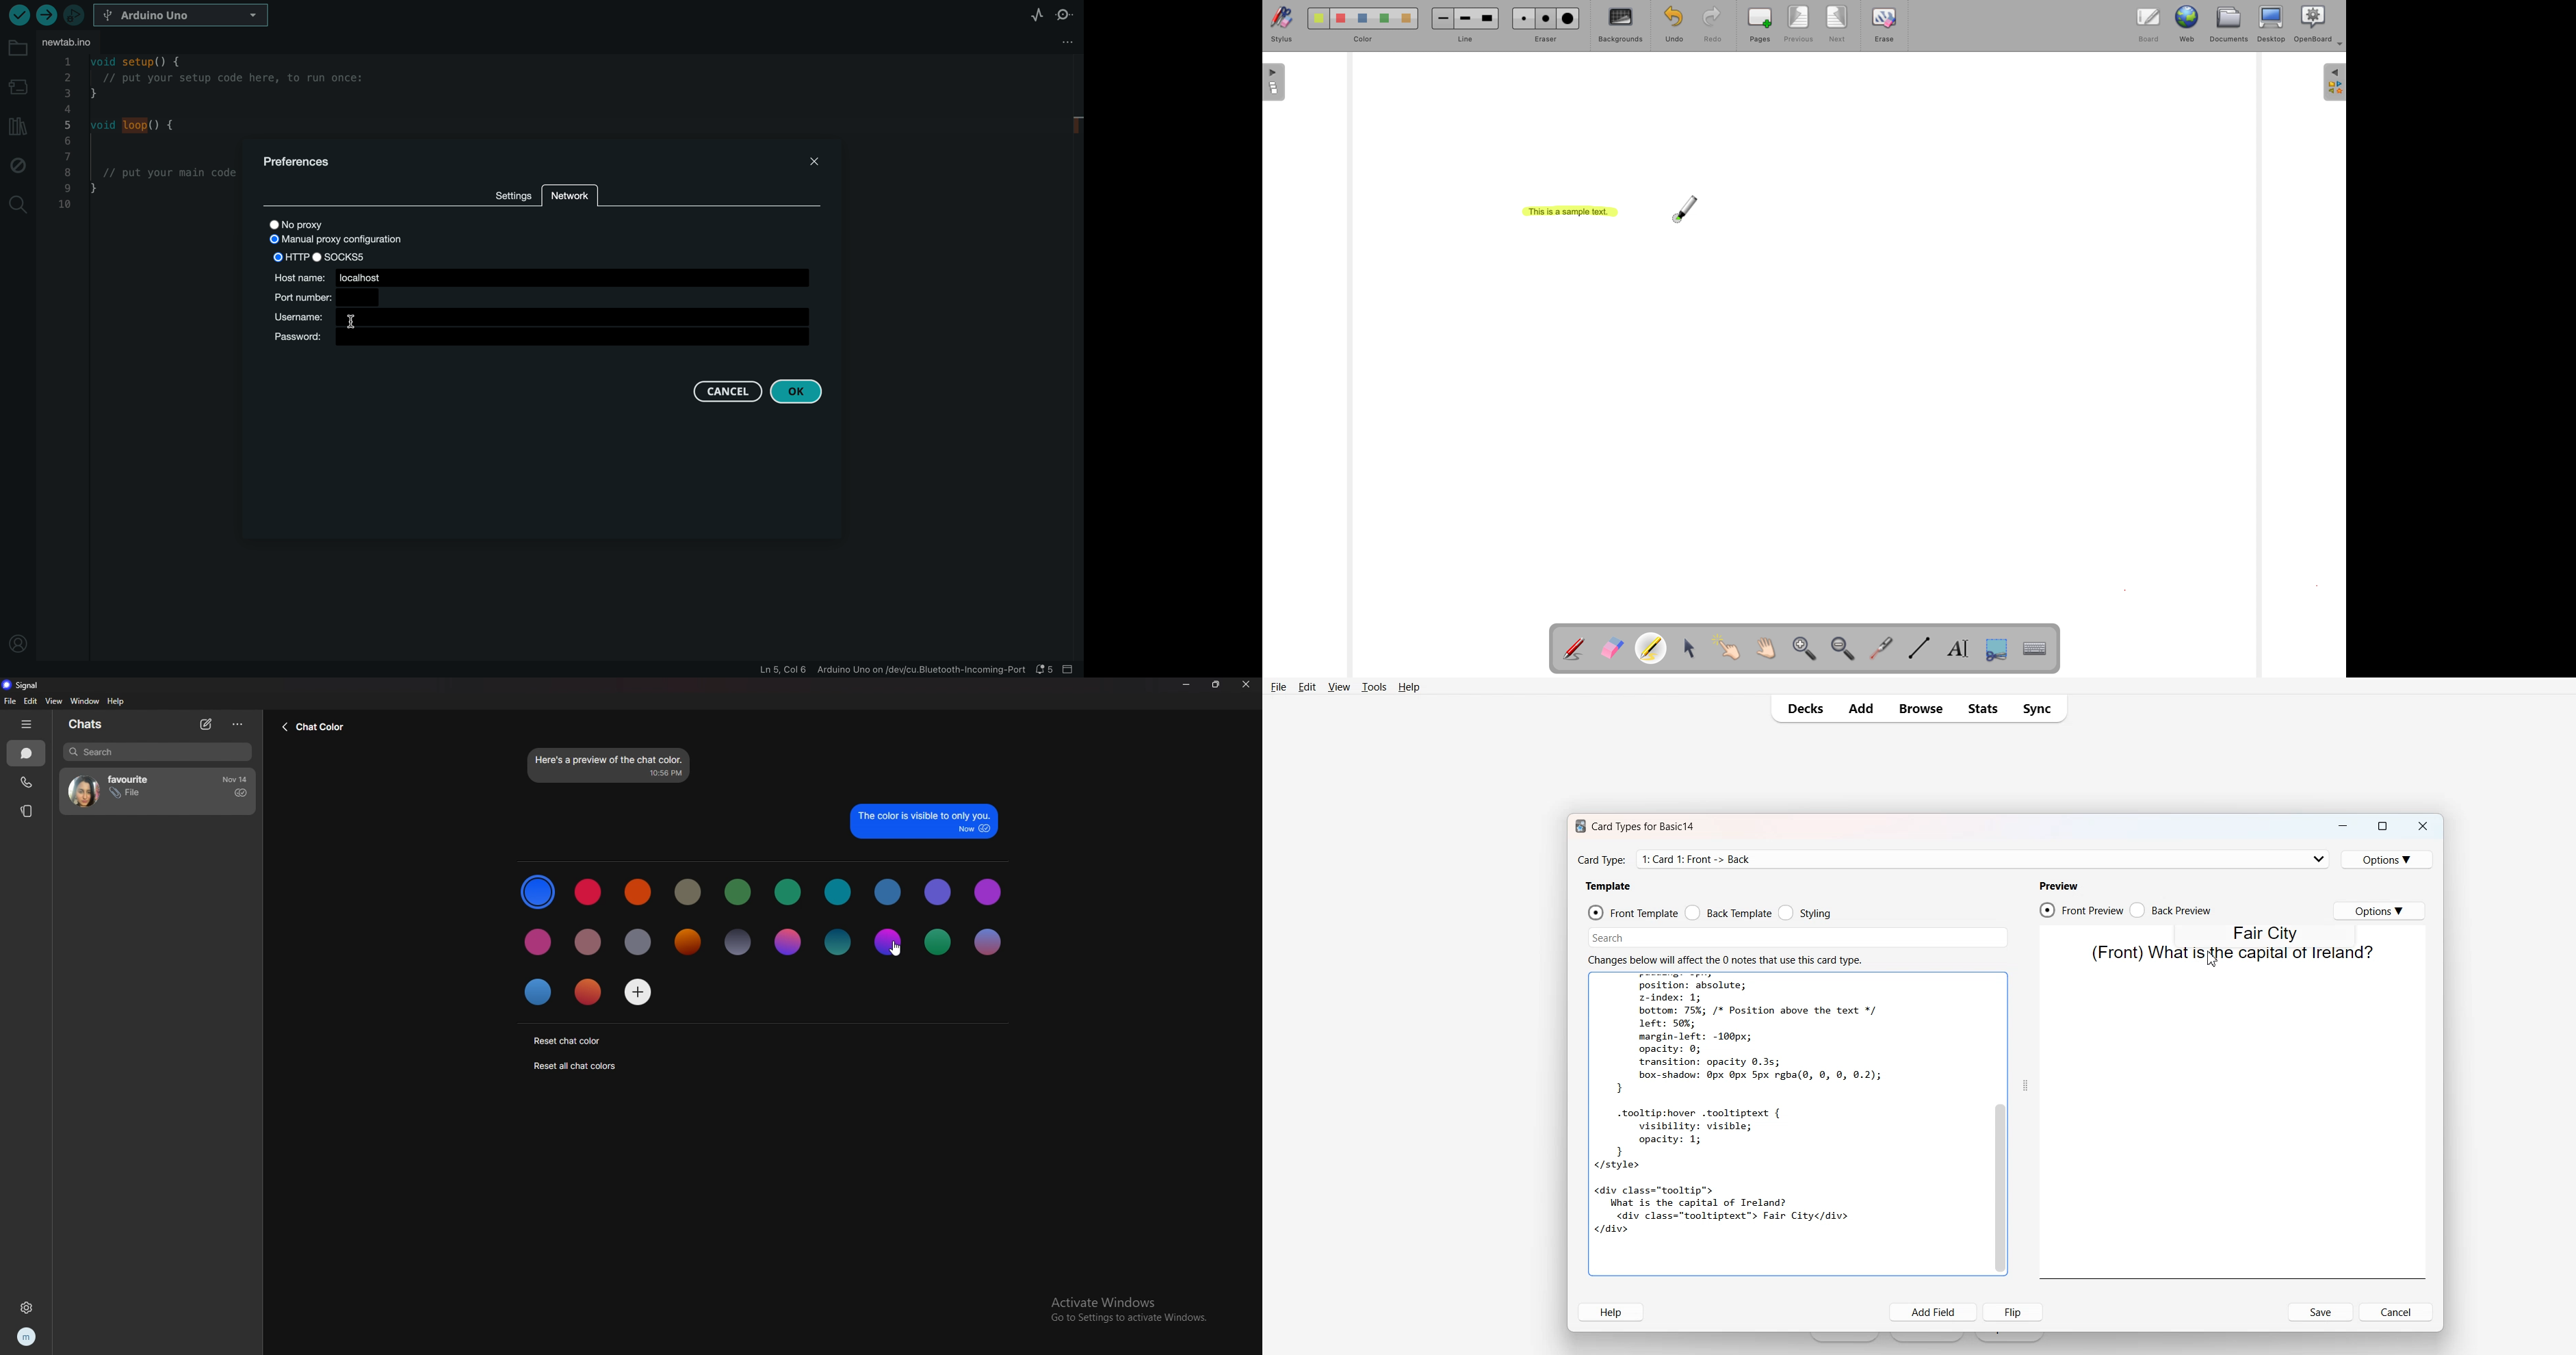  I want to click on Preview, so click(2058, 886).